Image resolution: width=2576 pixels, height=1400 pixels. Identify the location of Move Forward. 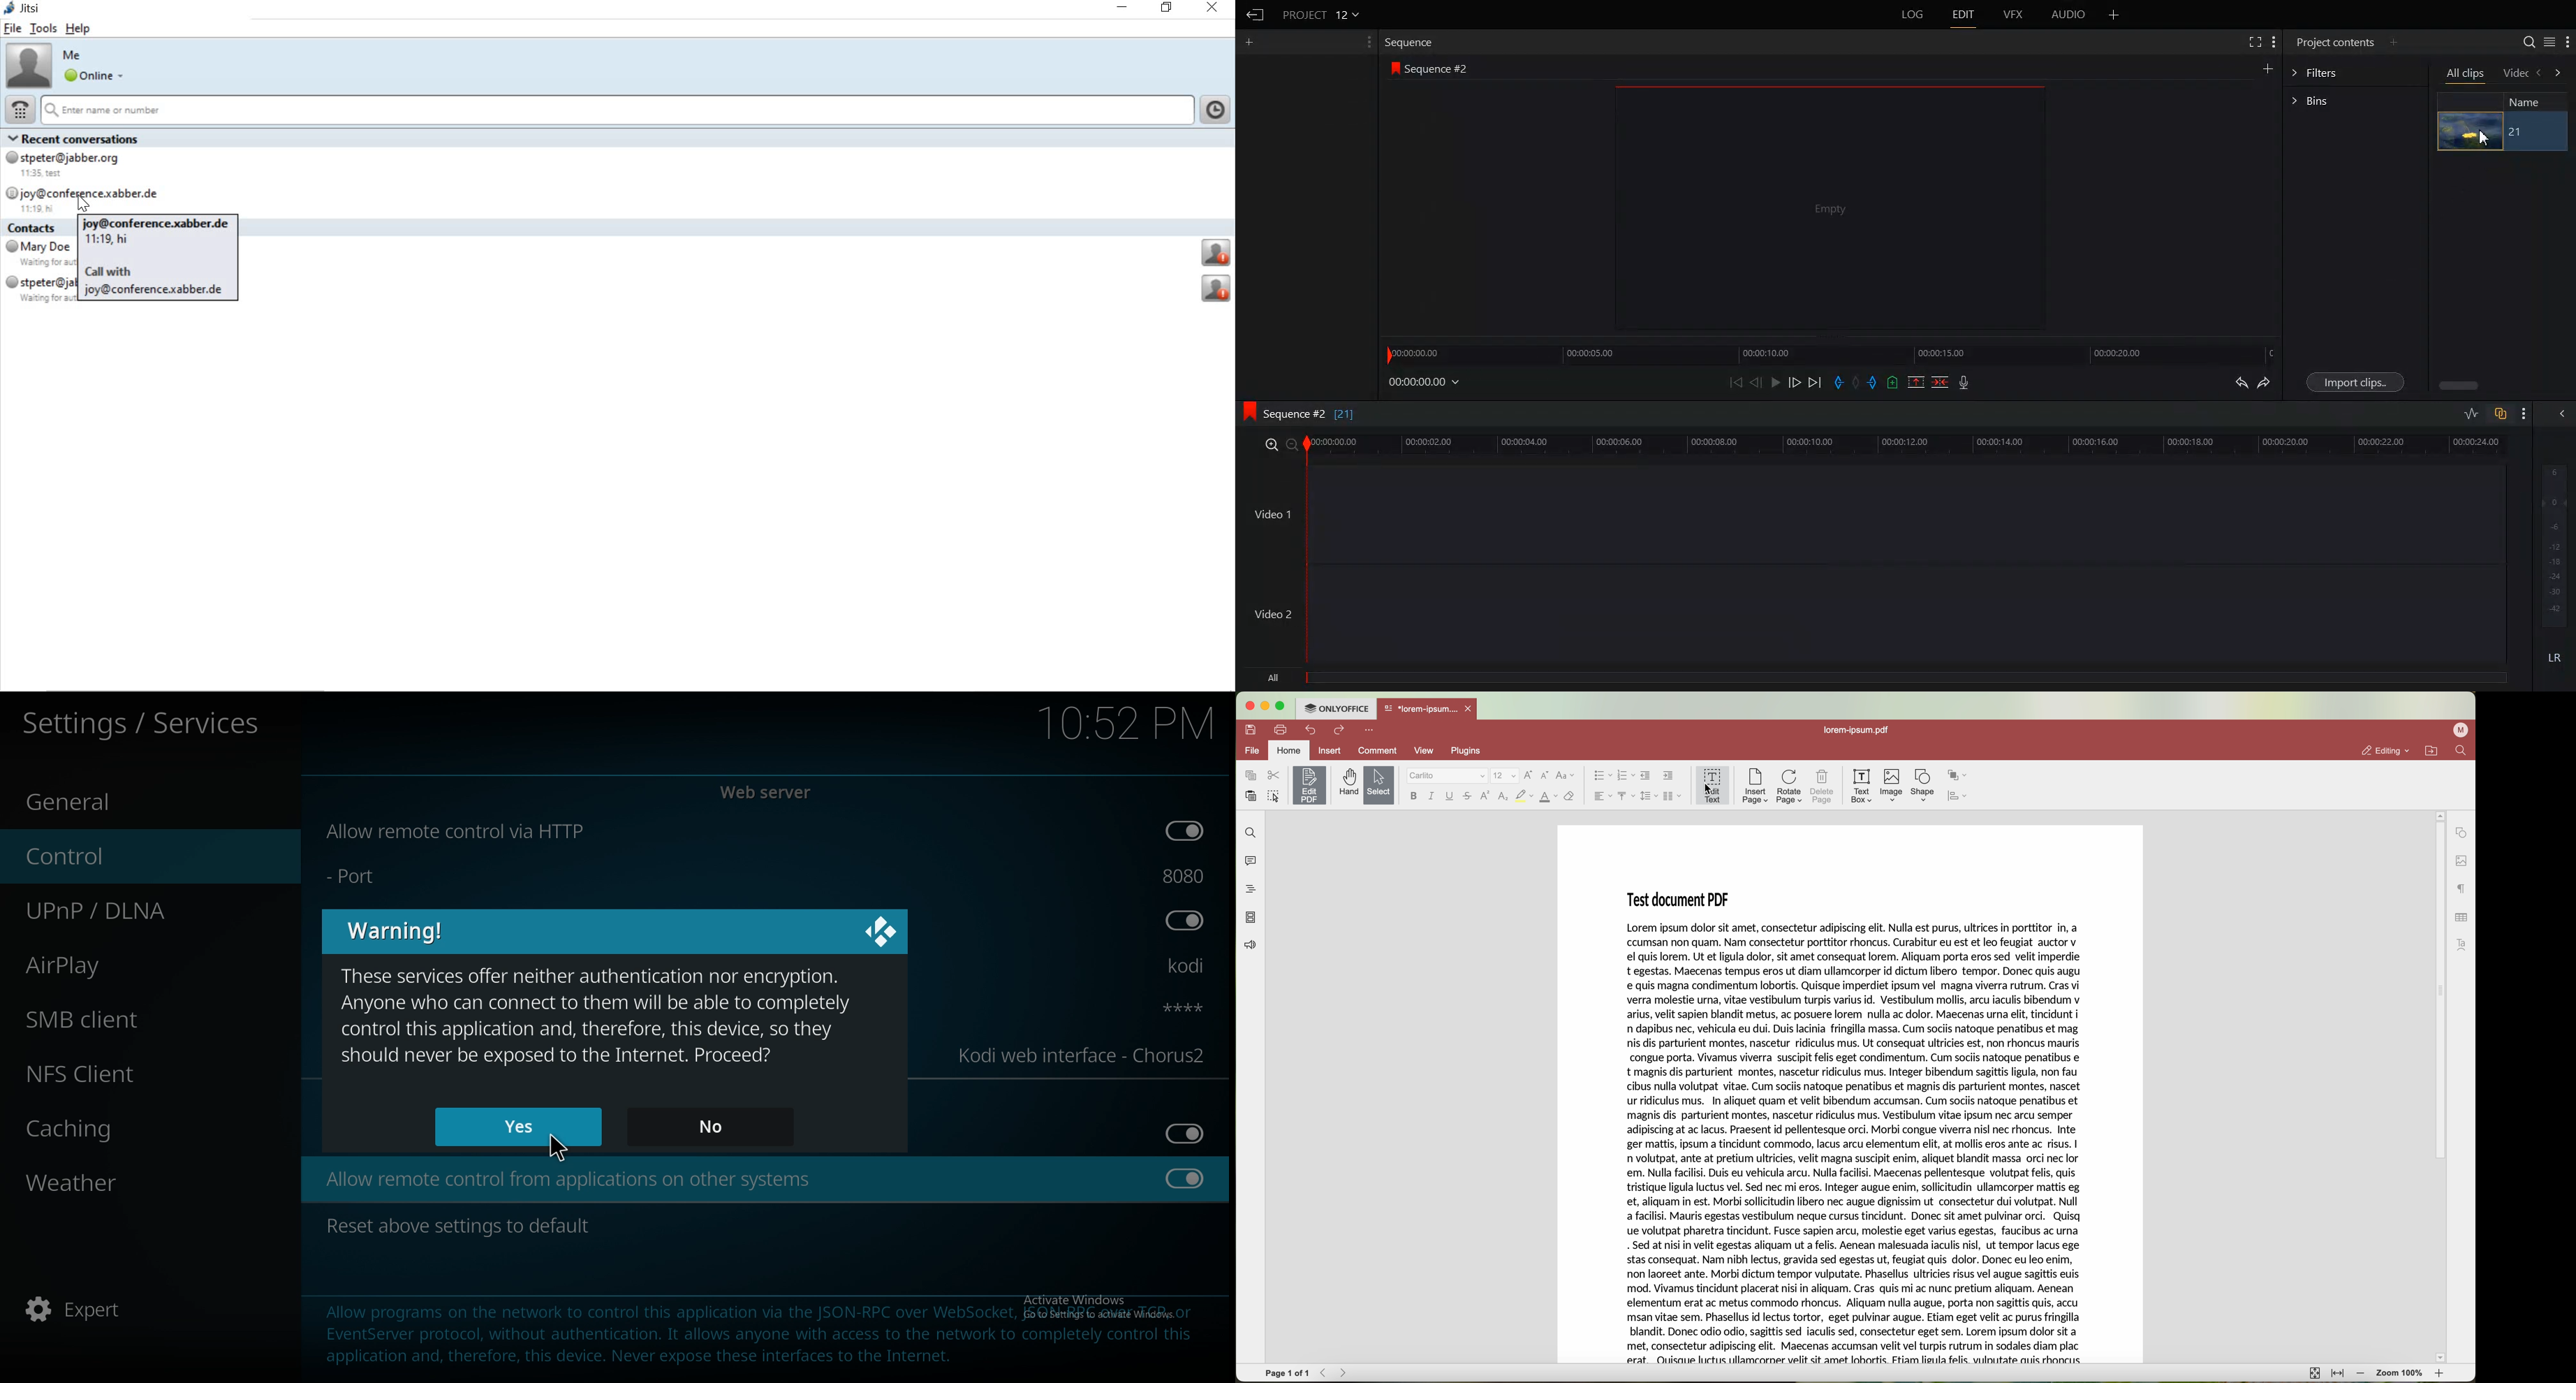
(1815, 382).